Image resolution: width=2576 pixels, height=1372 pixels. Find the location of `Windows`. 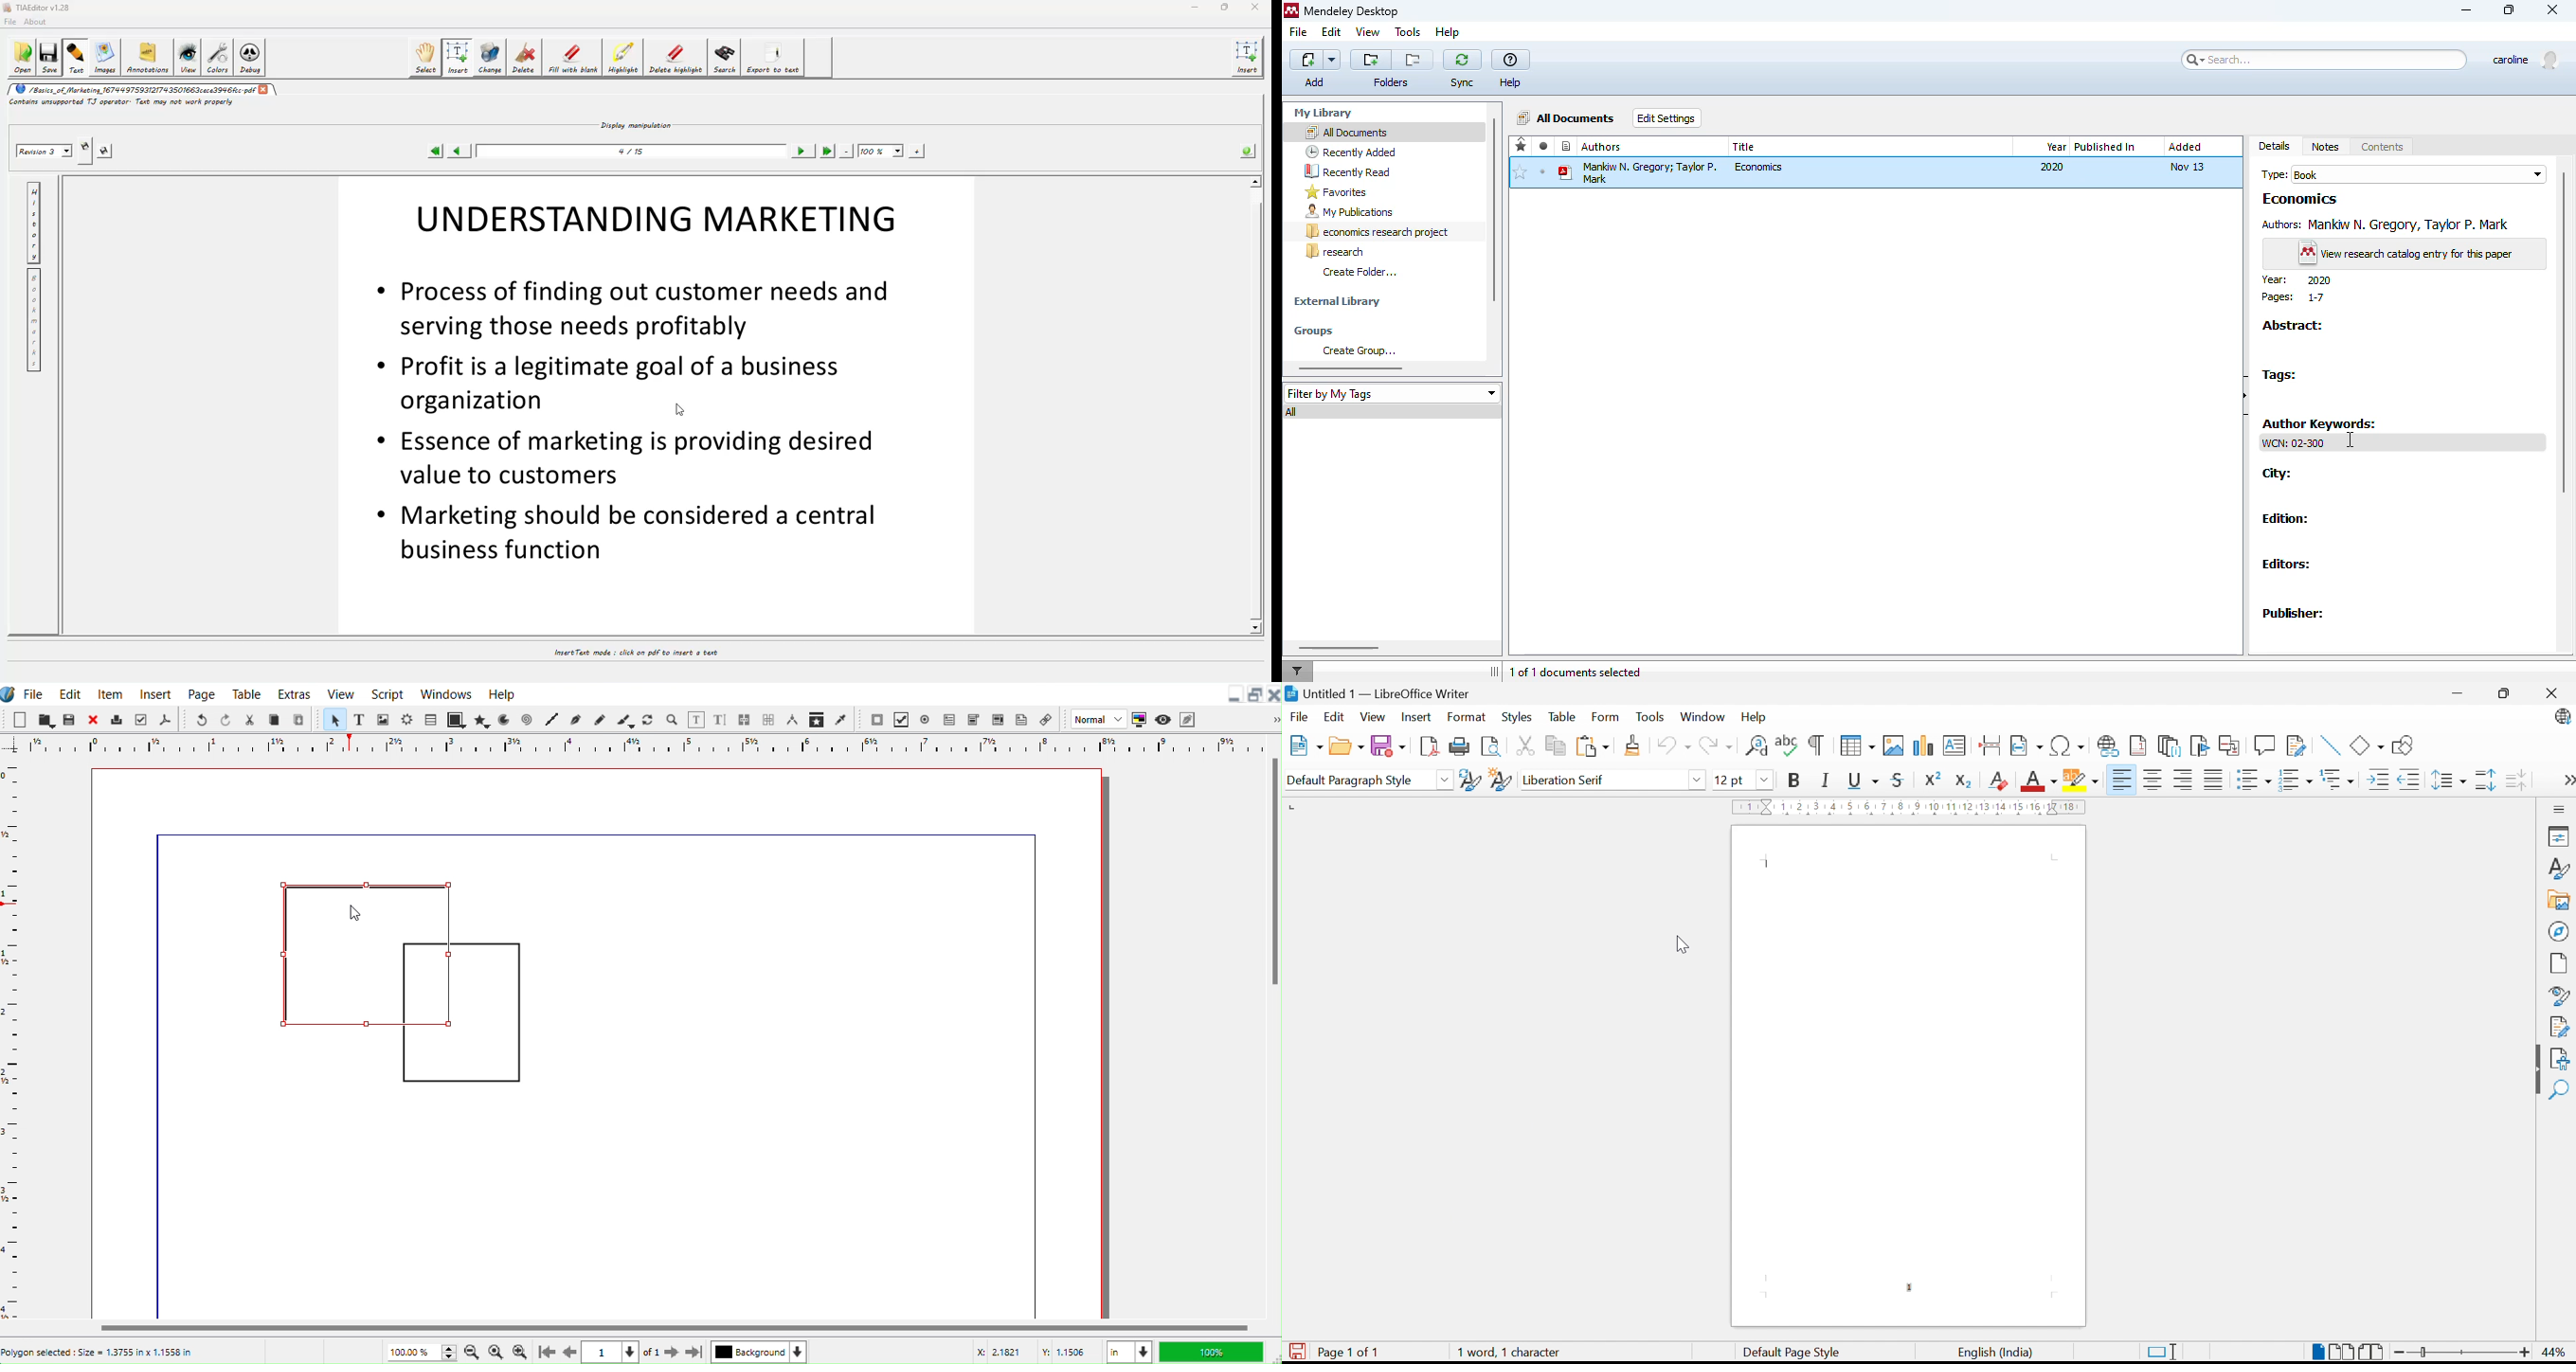

Windows is located at coordinates (1703, 718).